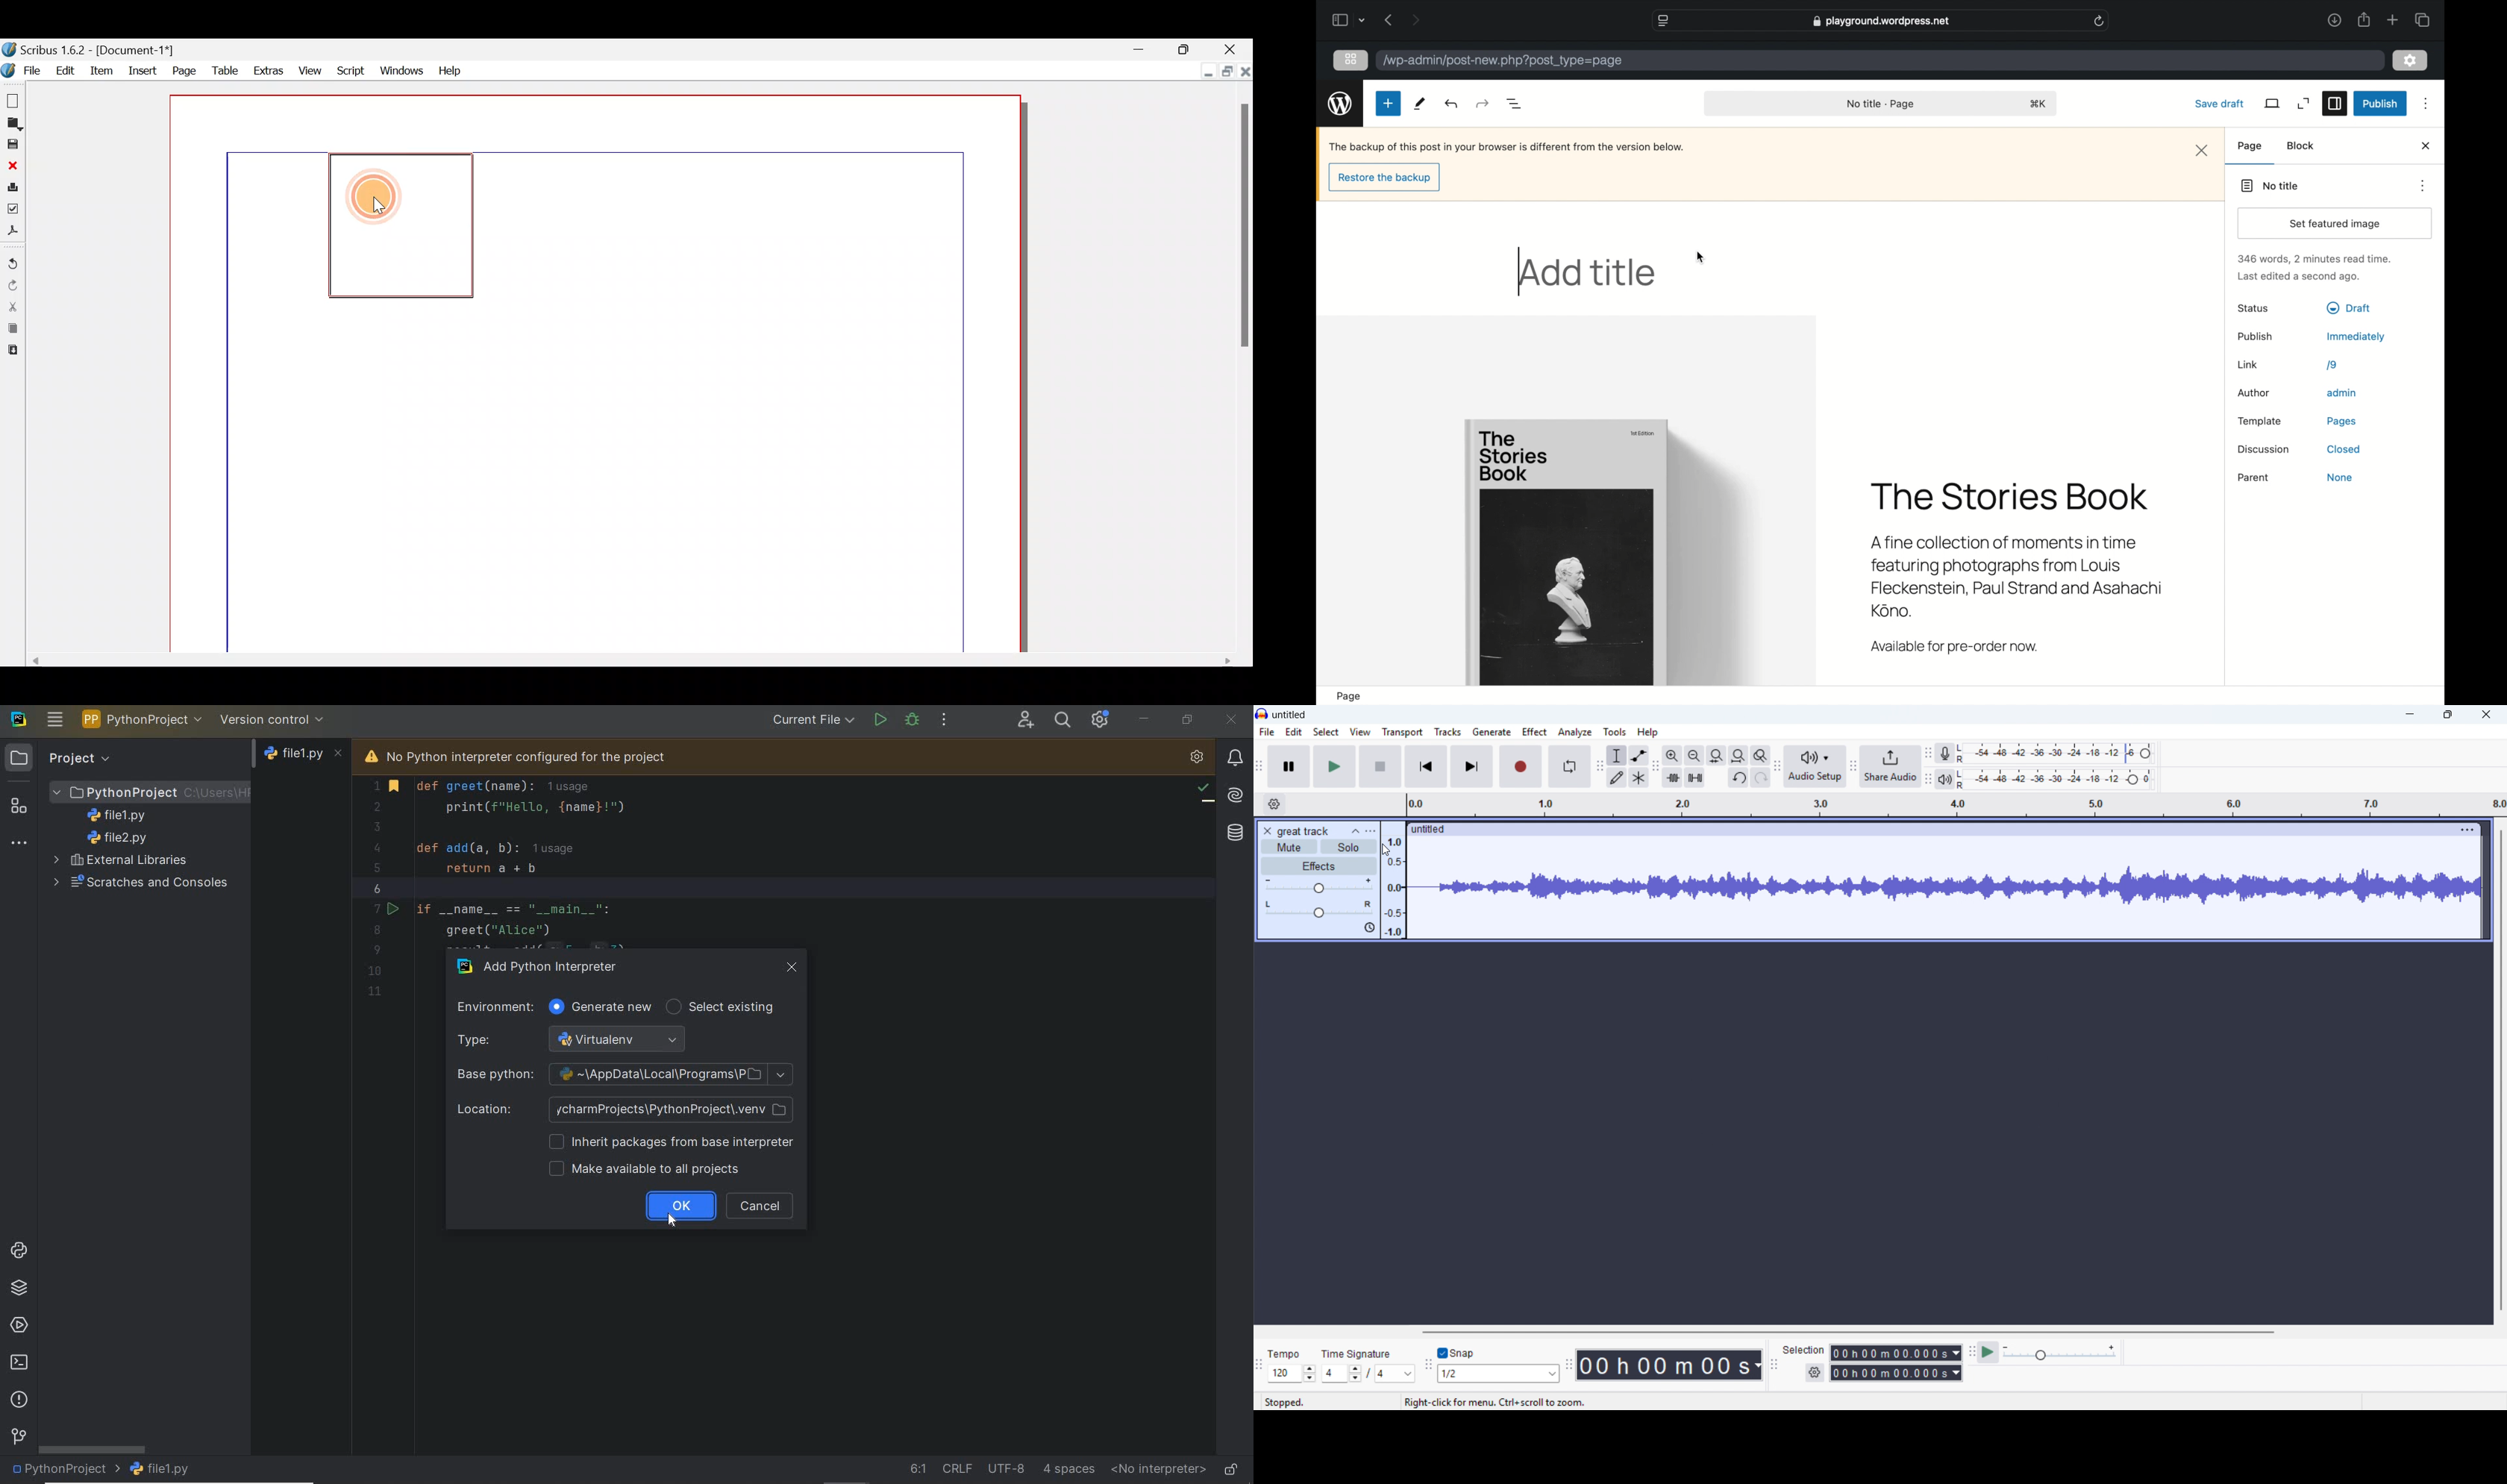  Describe the element at coordinates (1319, 885) in the screenshot. I see `Gain ` at that location.